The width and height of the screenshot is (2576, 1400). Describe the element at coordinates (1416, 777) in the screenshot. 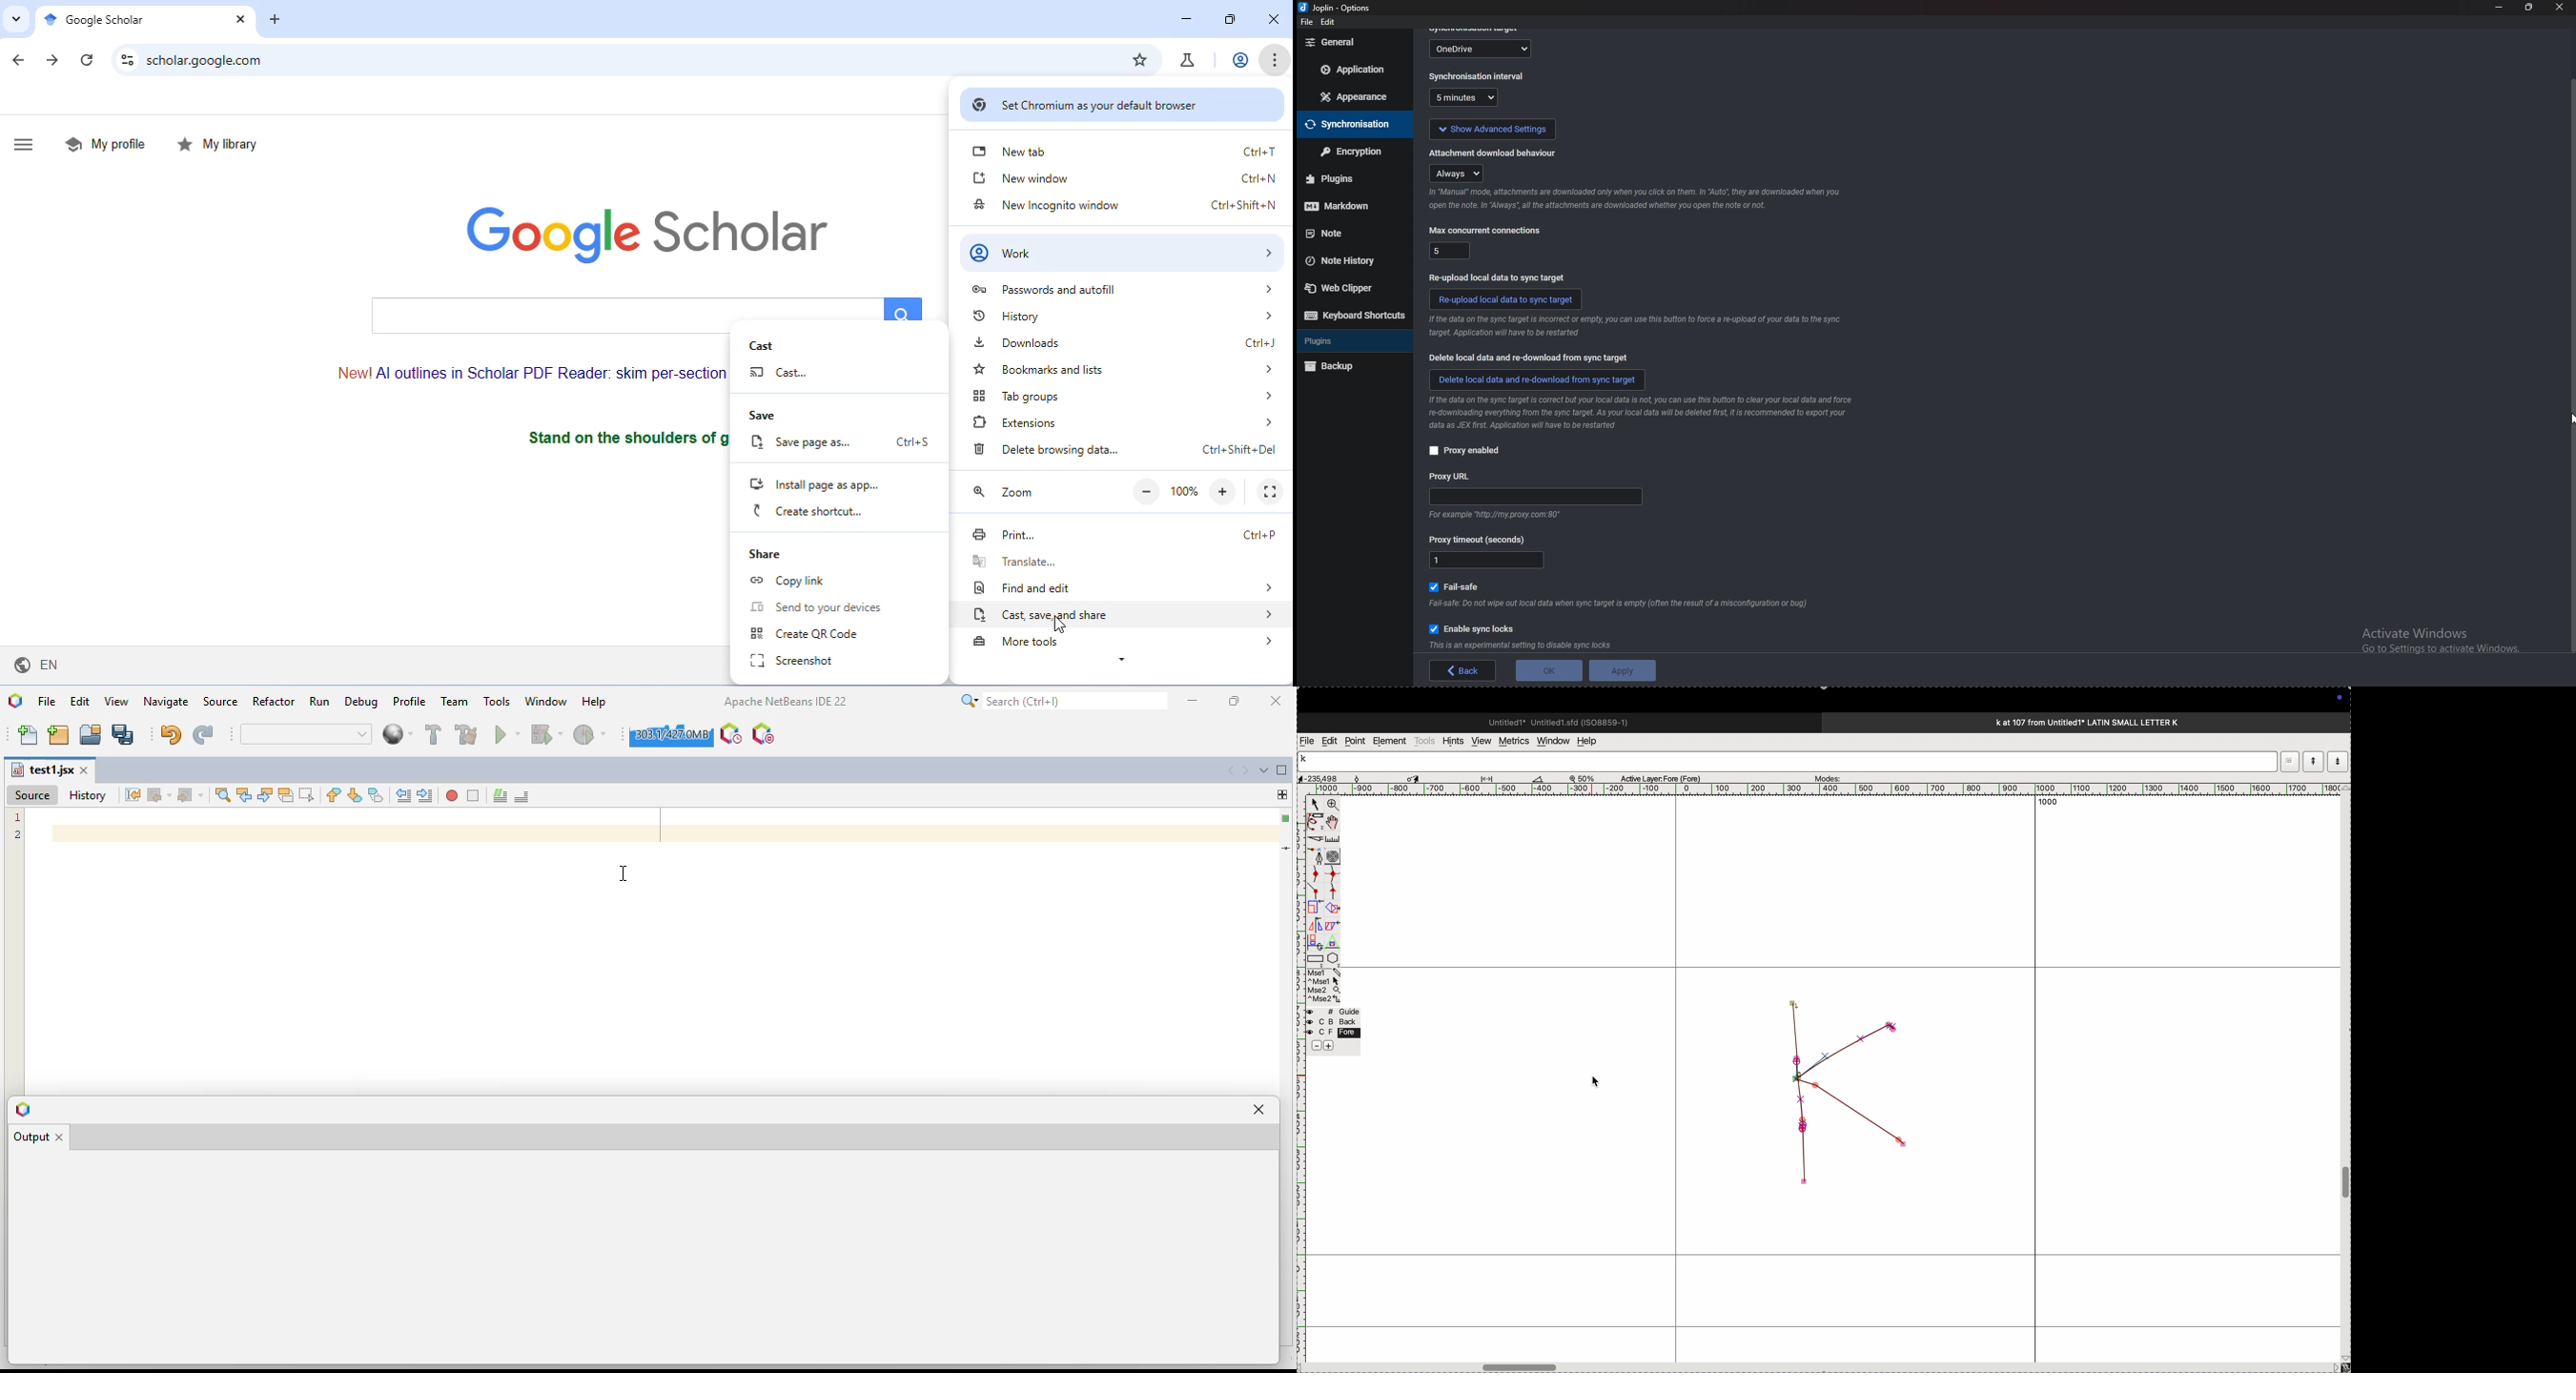

I see `cursor` at that location.